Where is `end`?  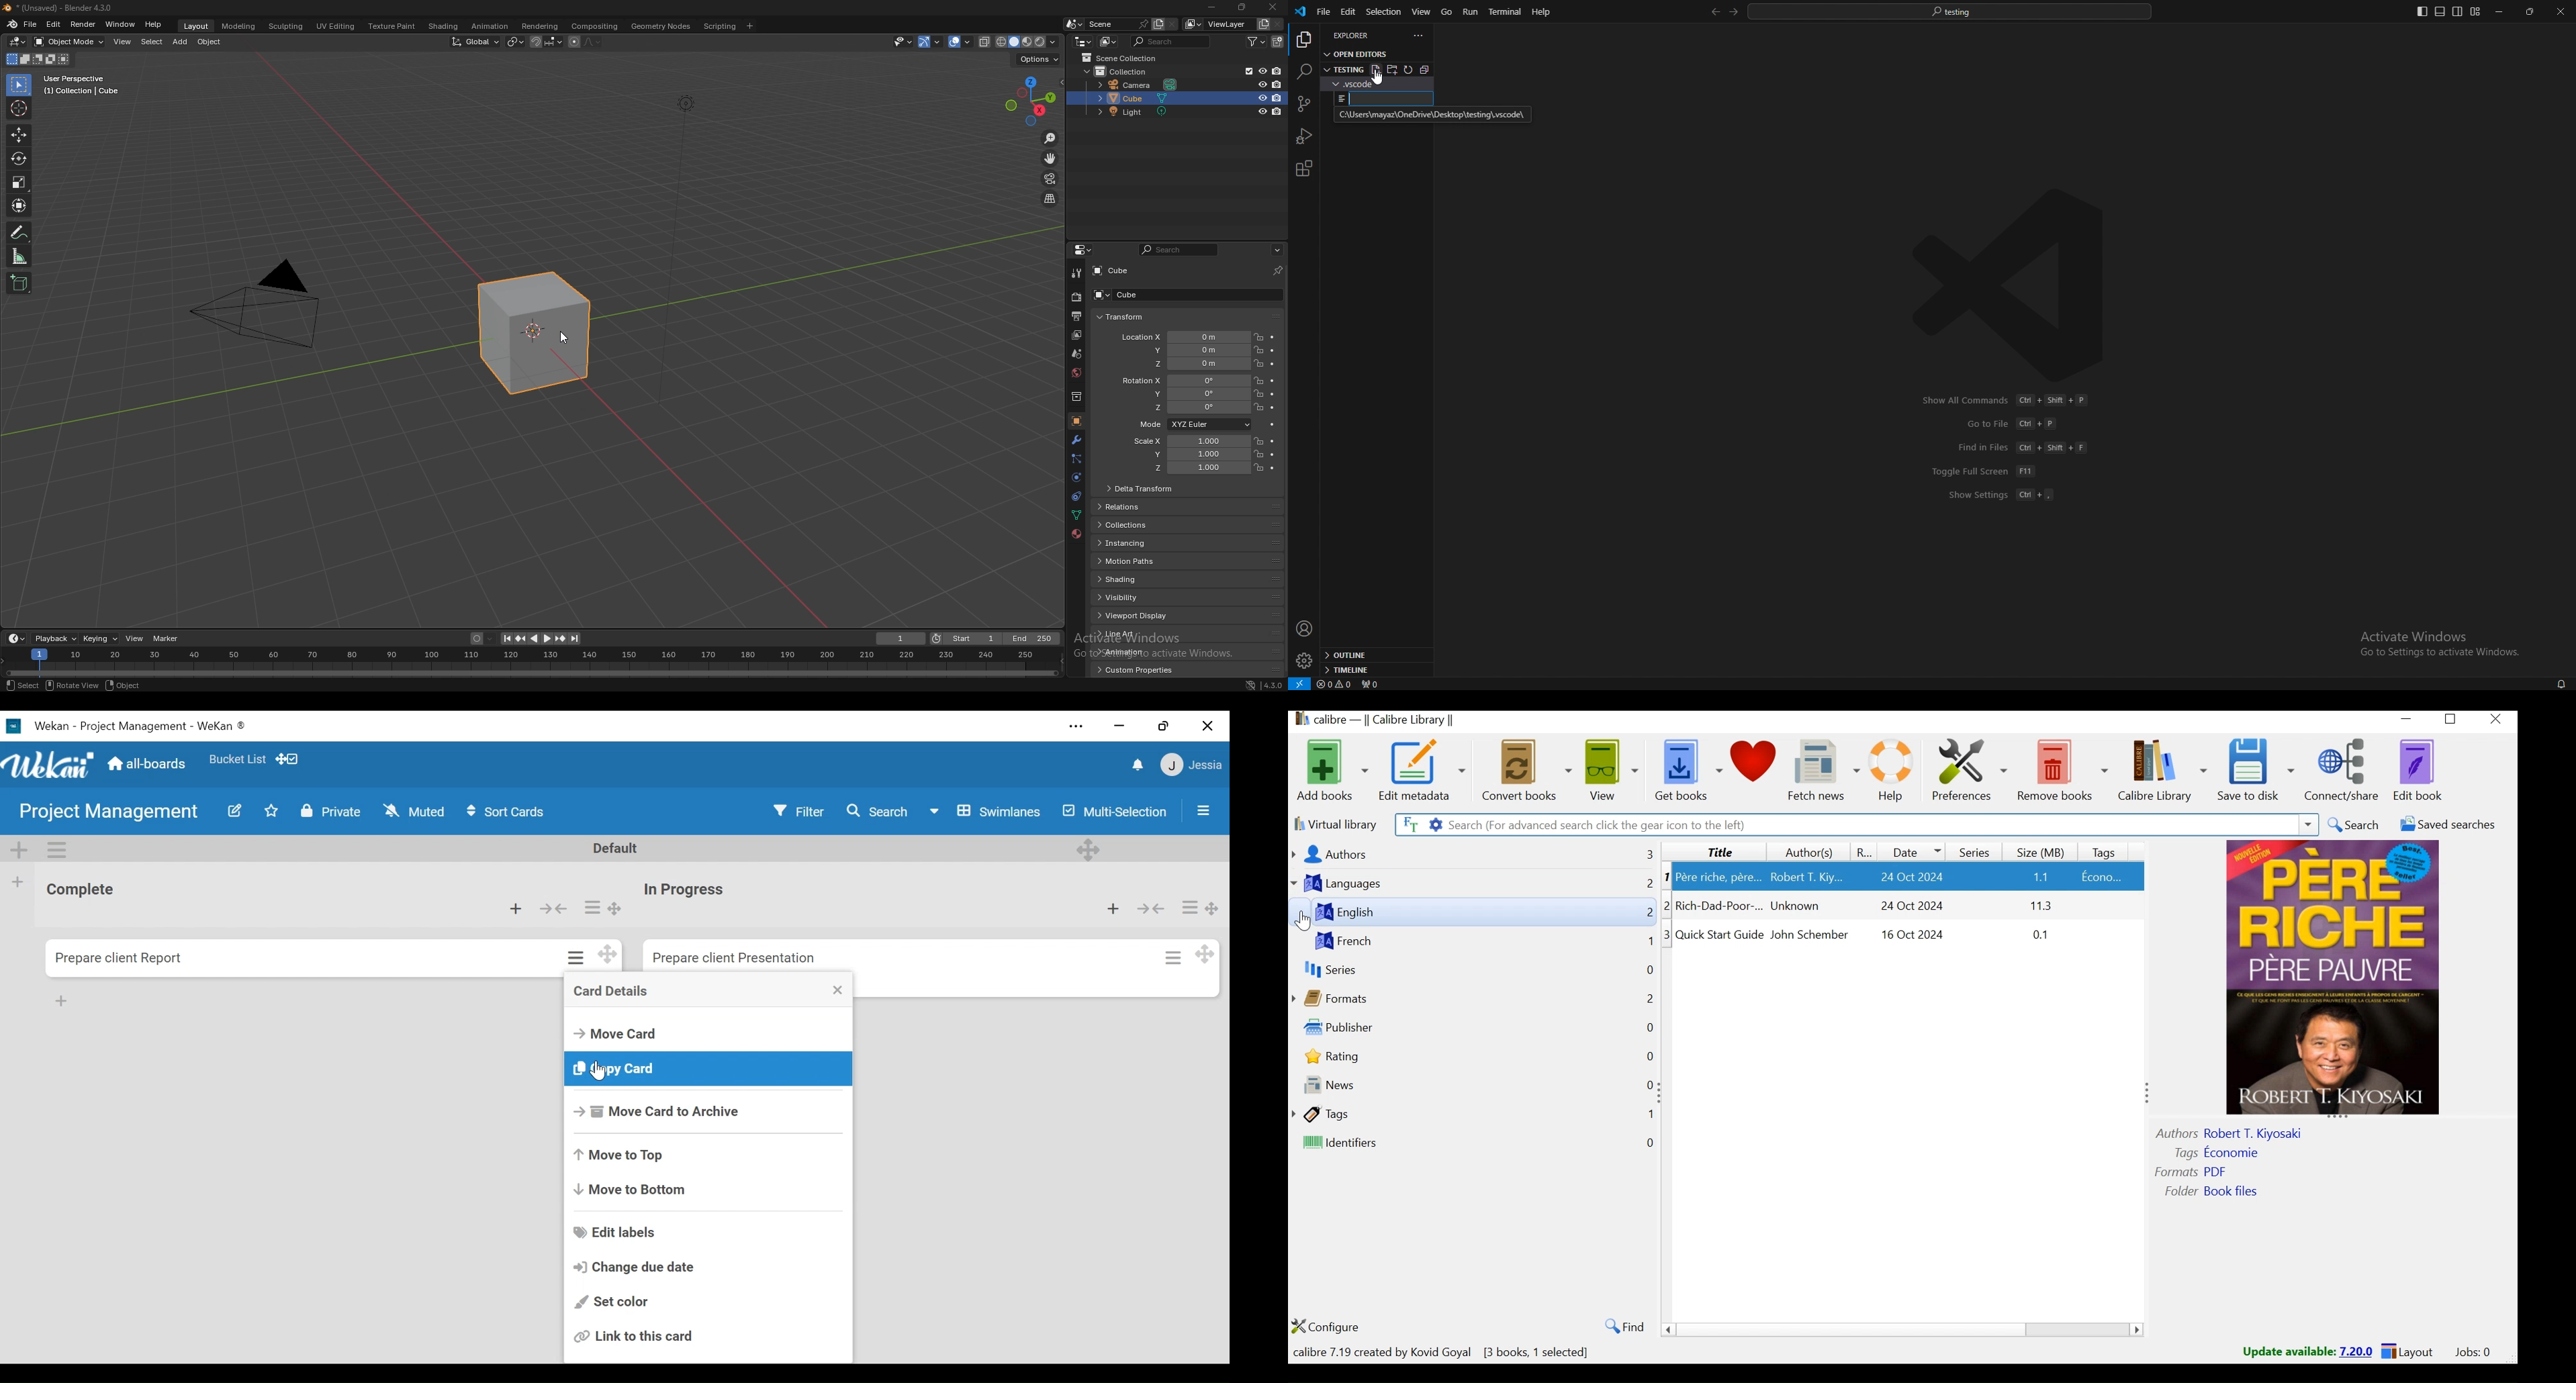
end is located at coordinates (1031, 638).